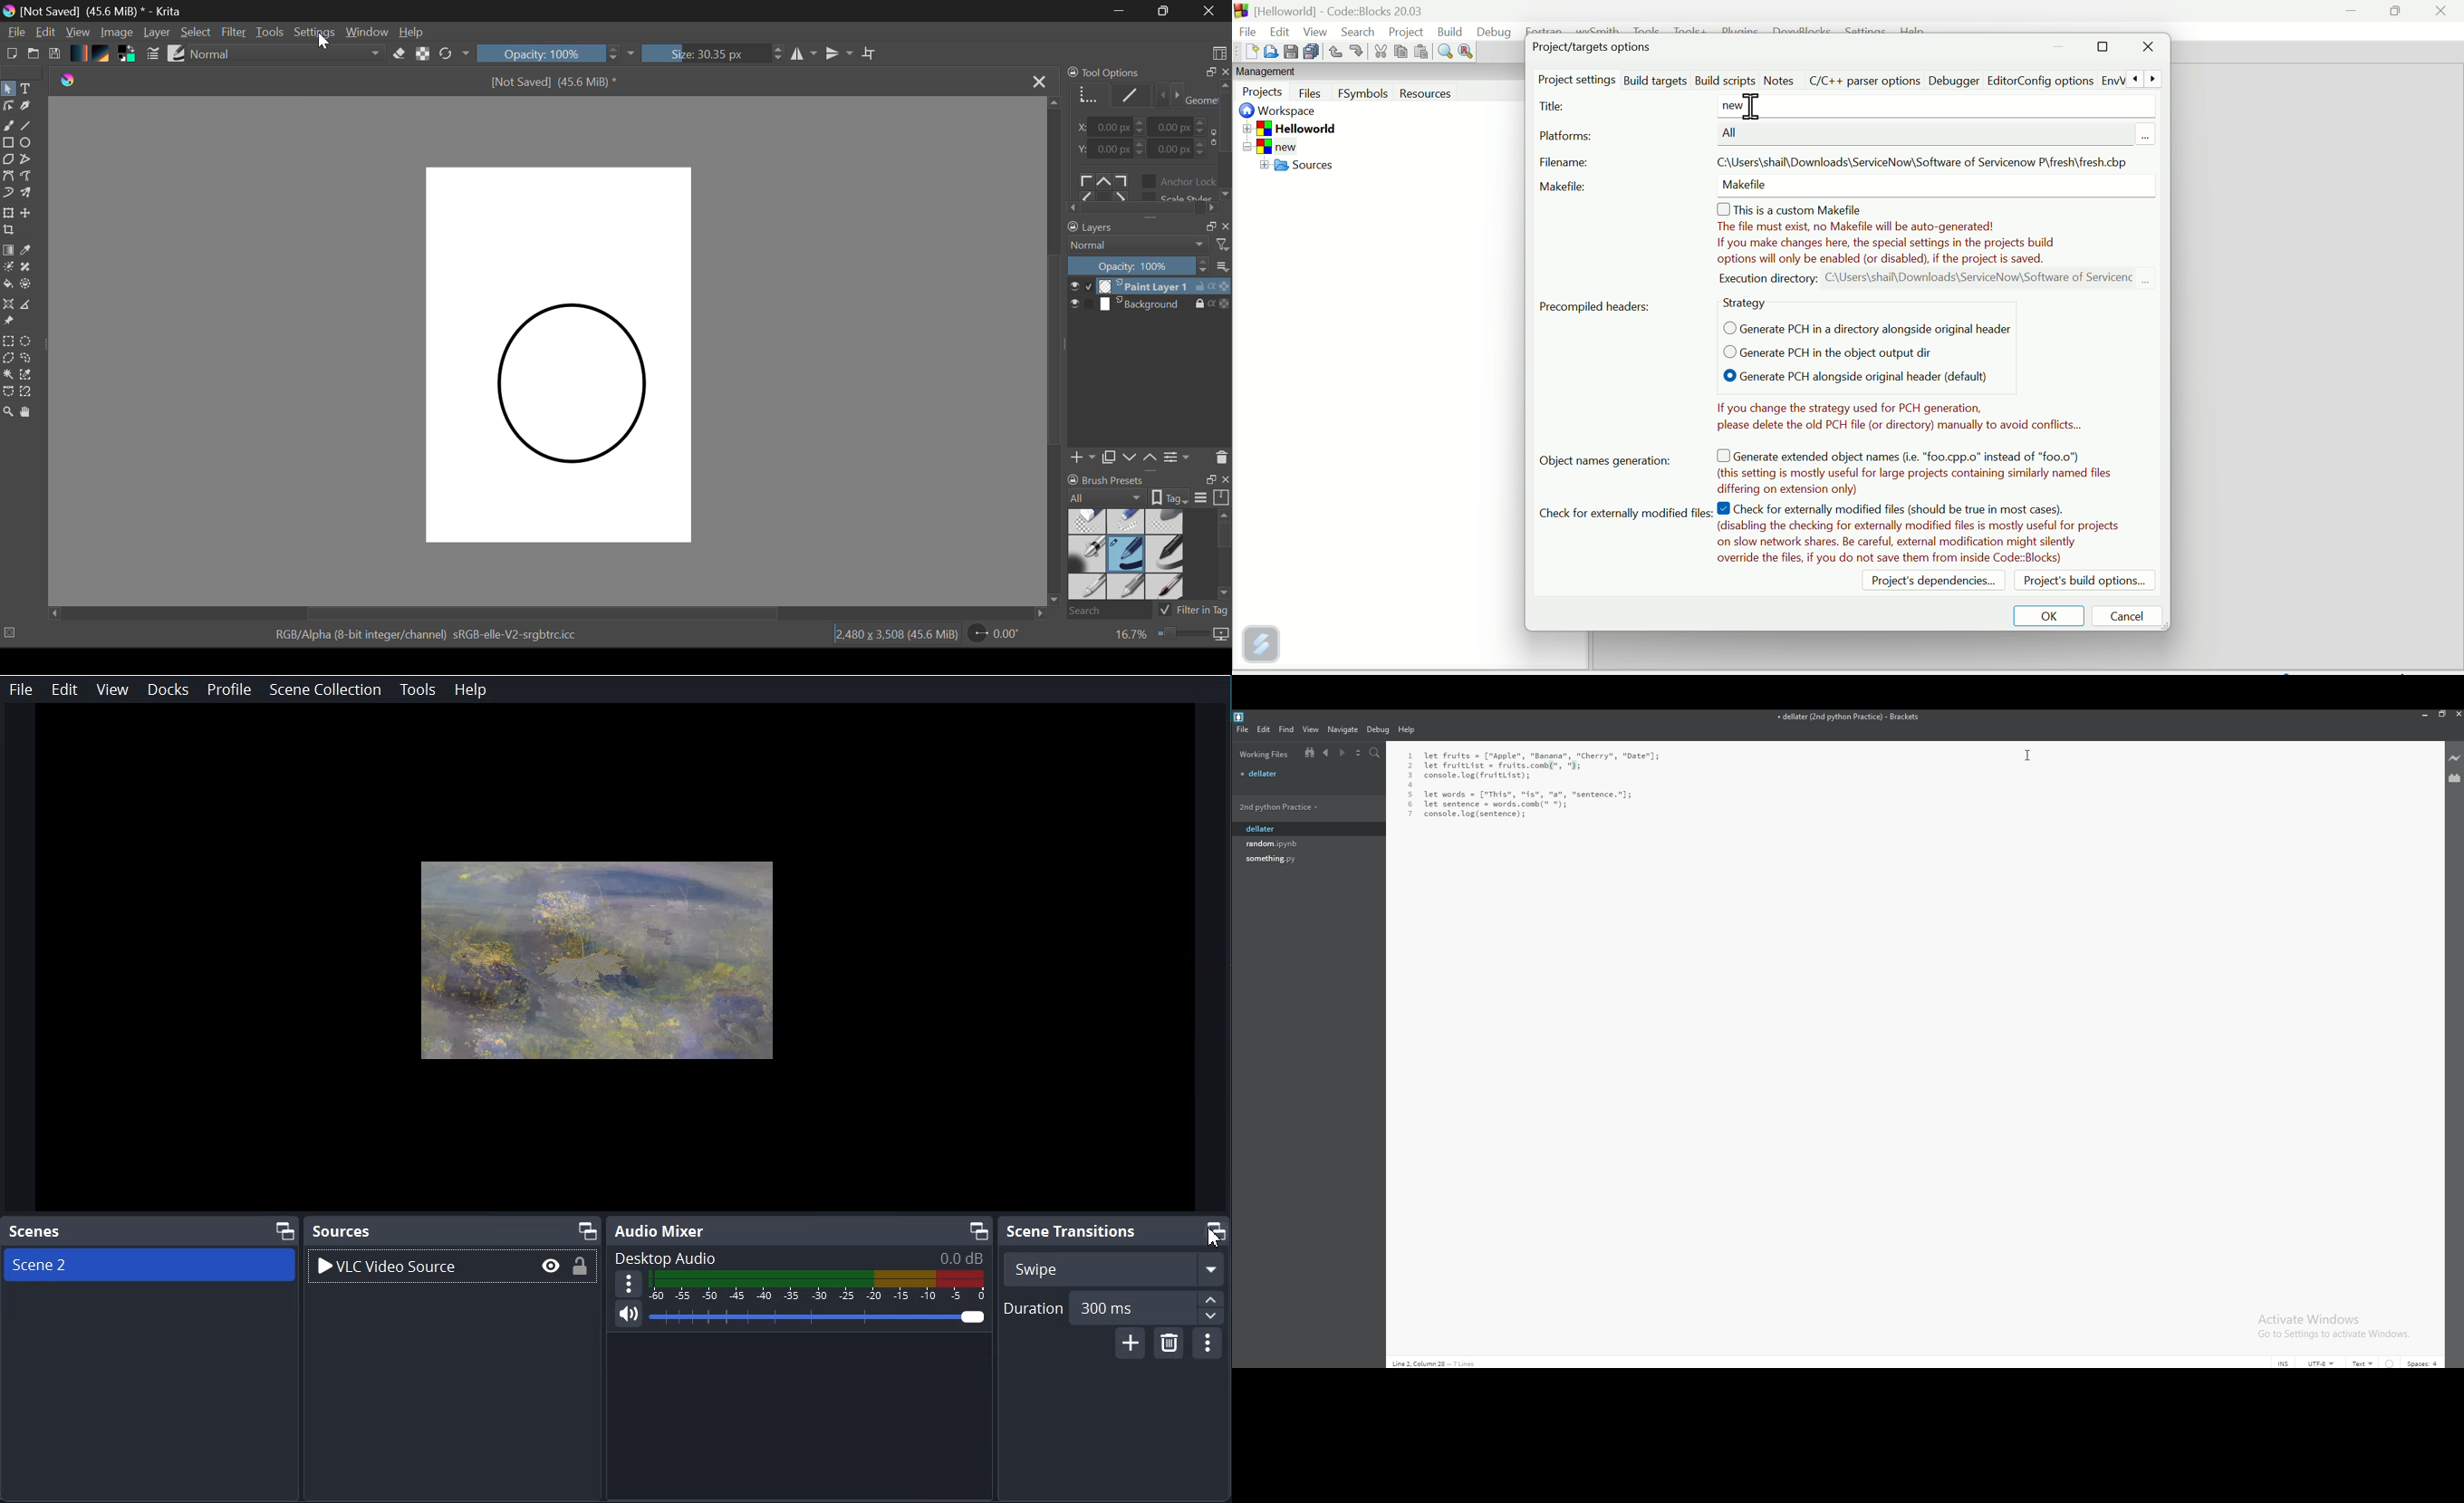 The height and width of the screenshot is (1512, 2464). I want to click on Horizontal Mirror Flip, so click(841, 53).